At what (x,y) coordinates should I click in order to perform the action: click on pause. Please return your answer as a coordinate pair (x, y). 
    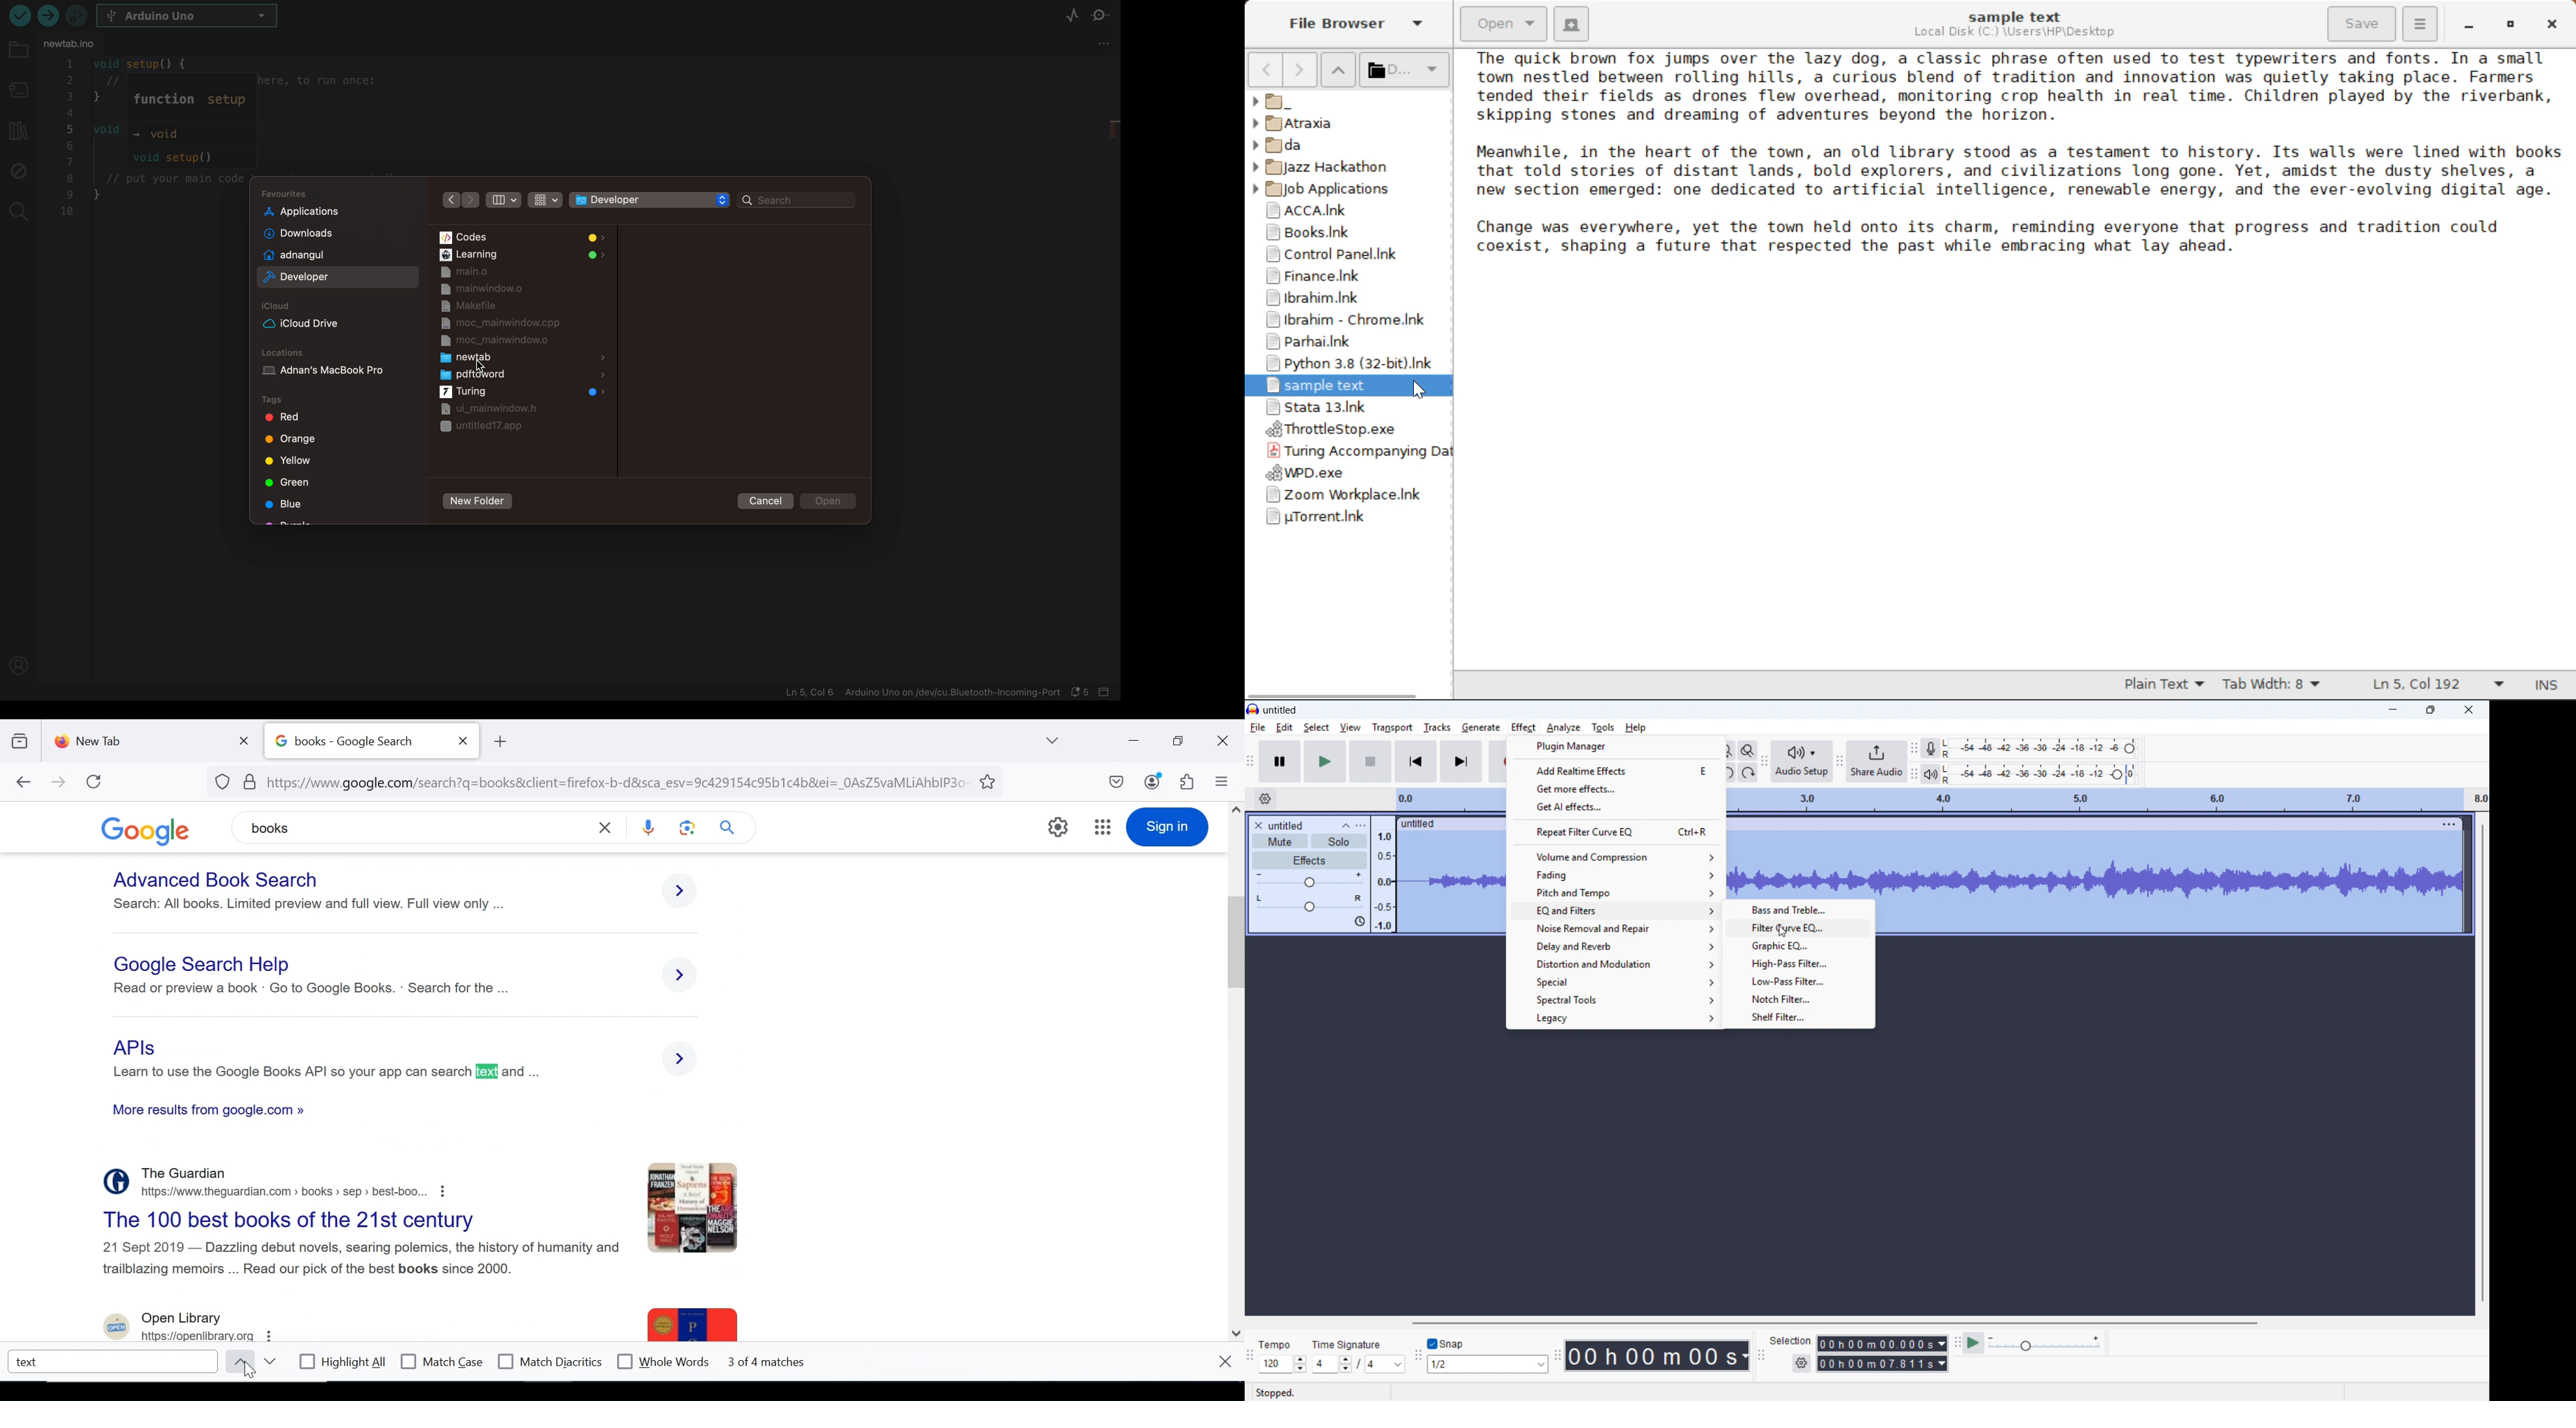
    Looking at the image, I should click on (1280, 761).